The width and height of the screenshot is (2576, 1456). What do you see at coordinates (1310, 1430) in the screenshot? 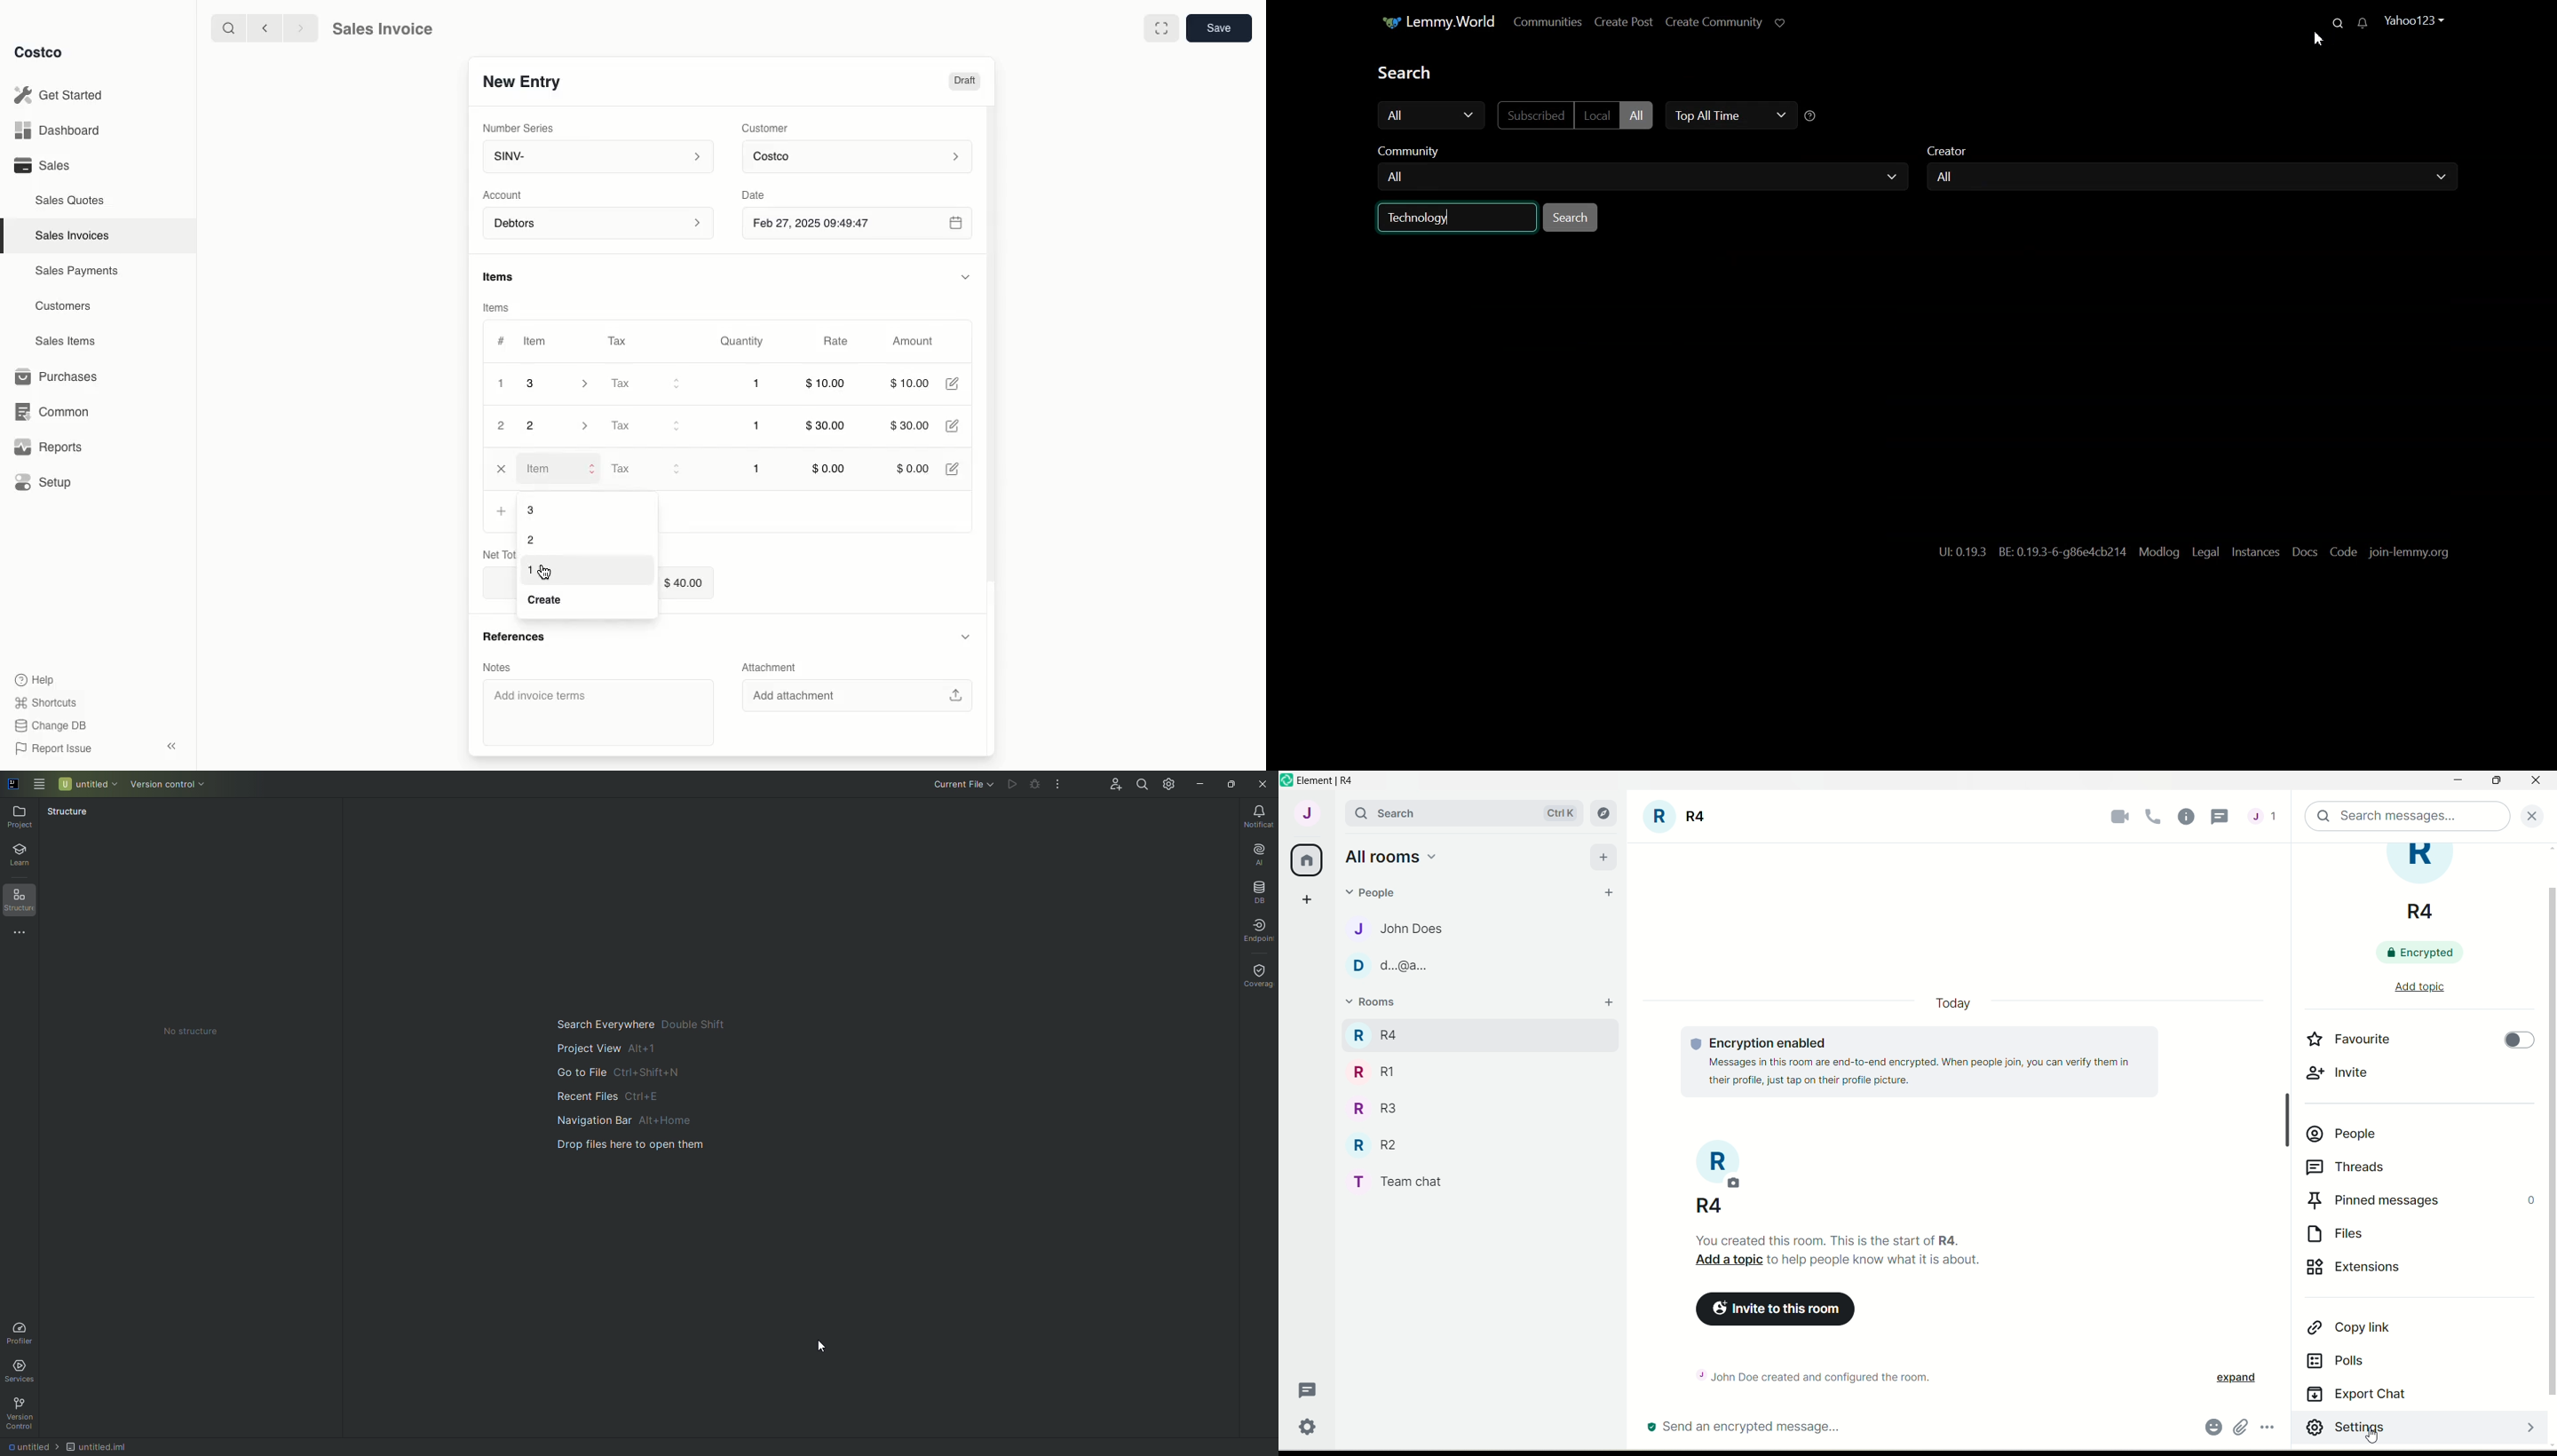
I see `settings` at bounding box center [1310, 1430].